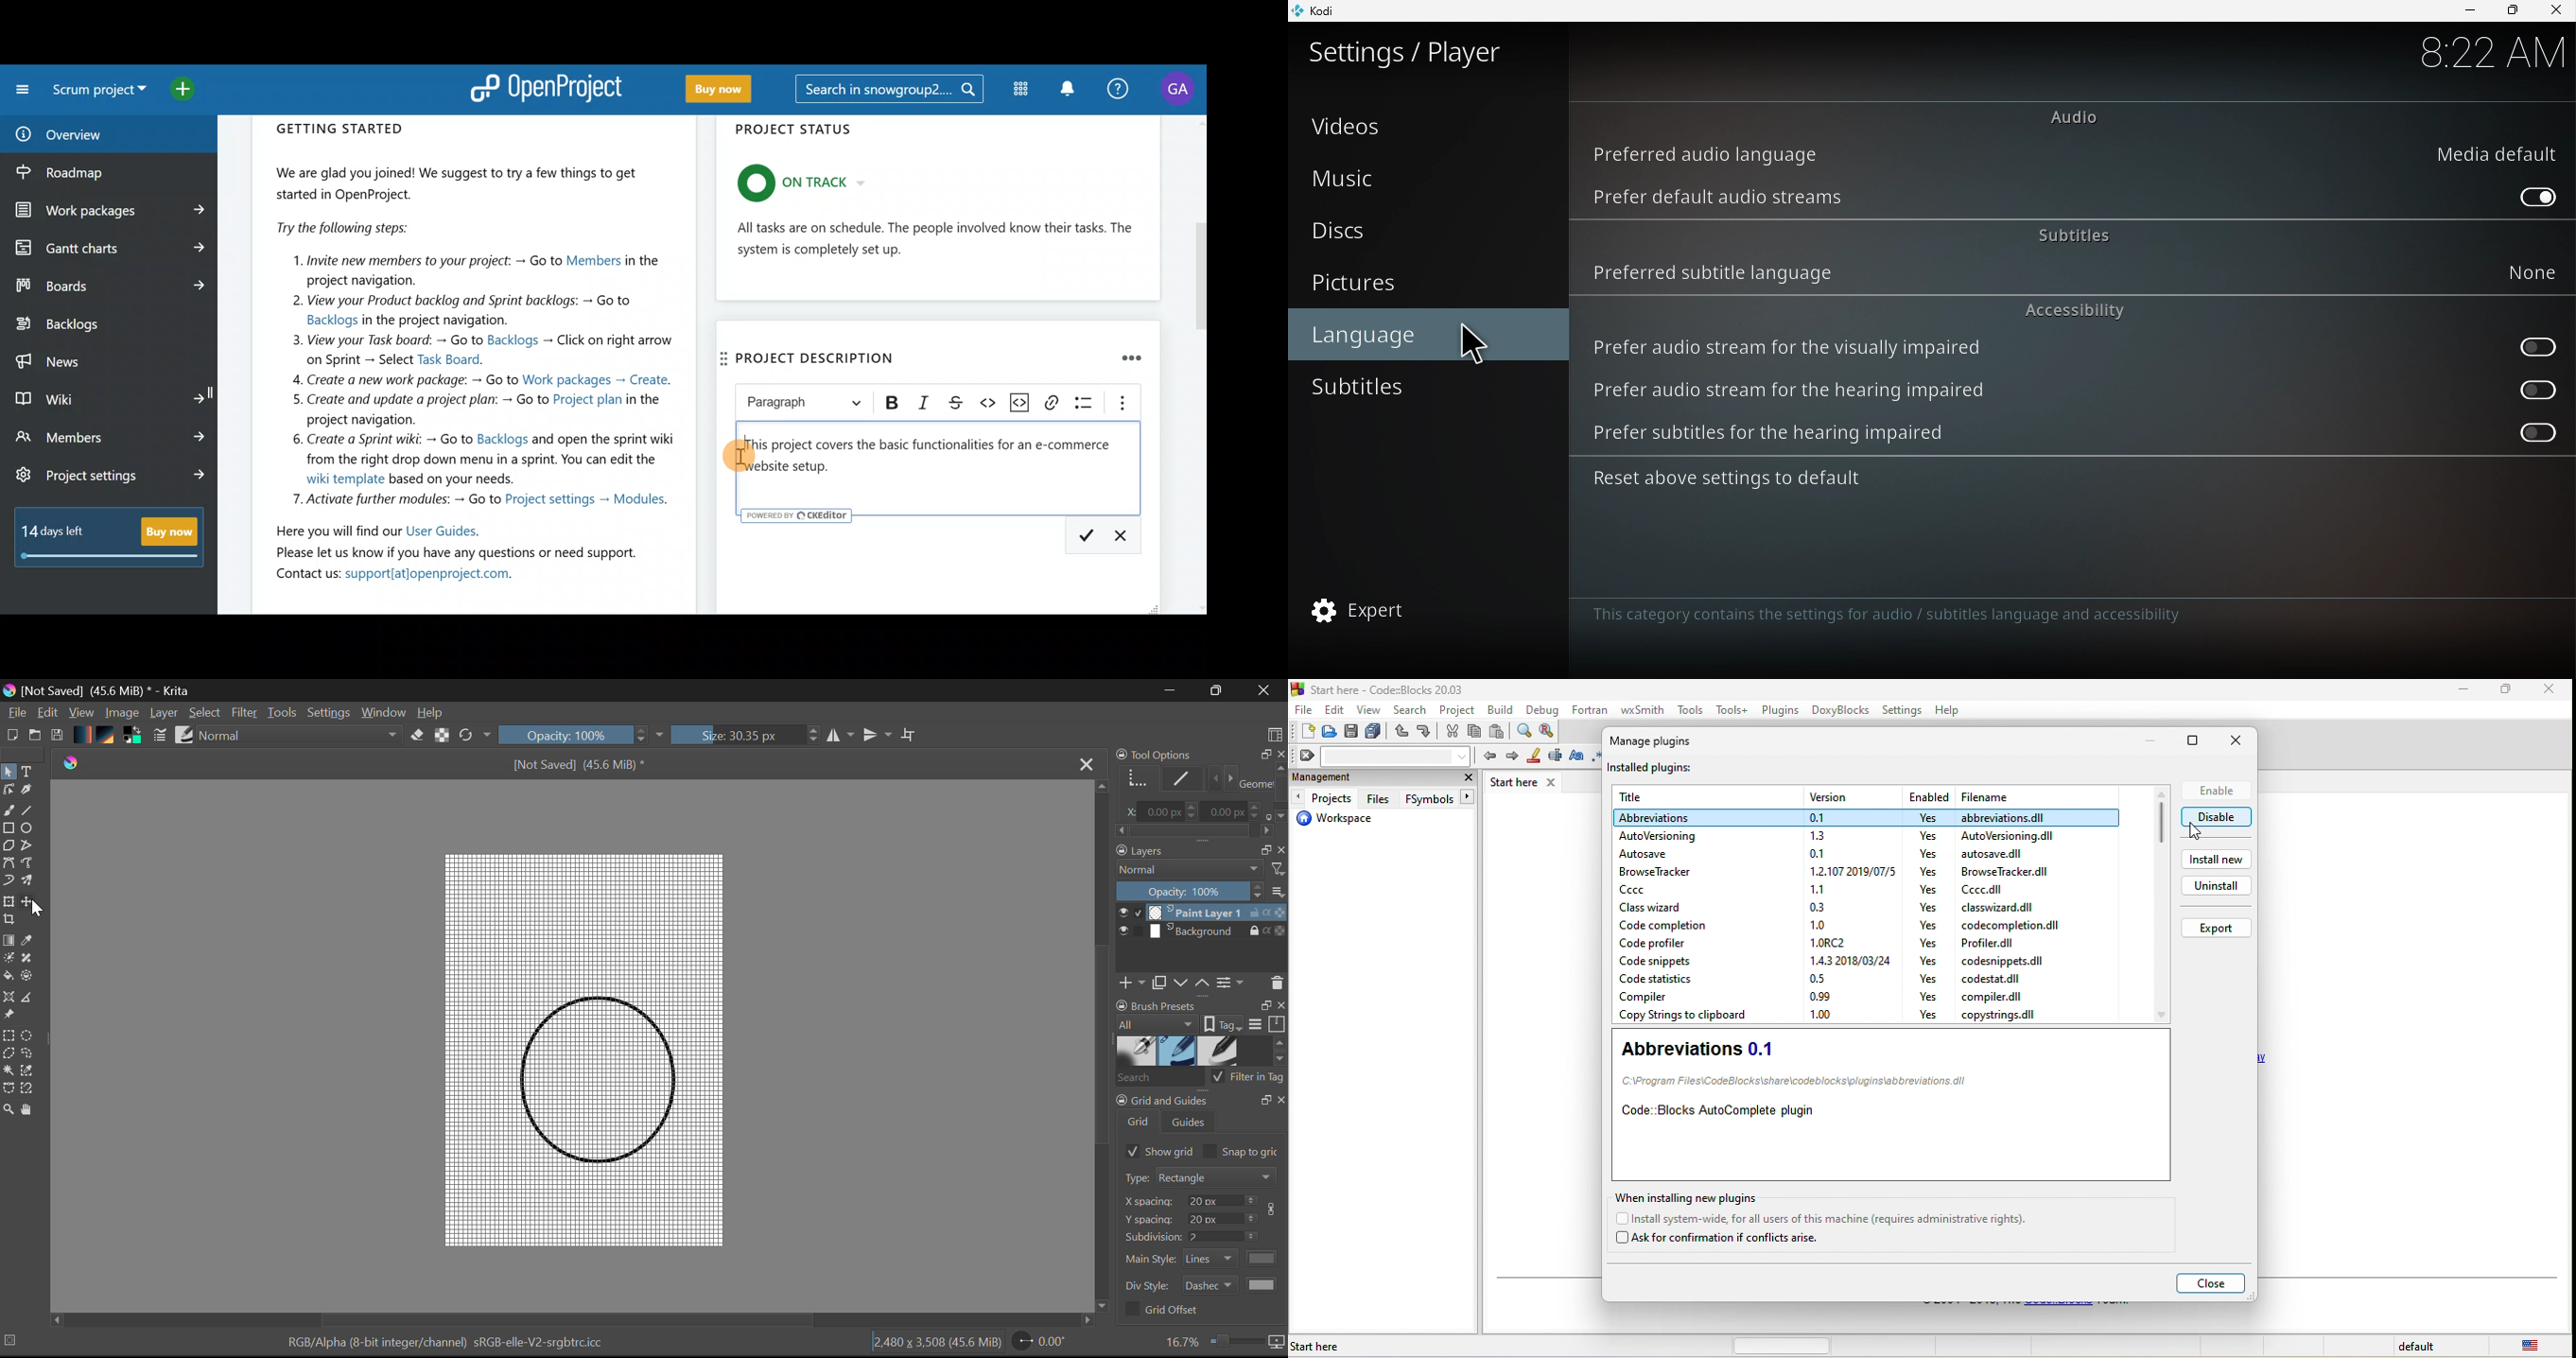 The image size is (2576, 1372). Describe the element at coordinates (1722, 1240) in the screenshot. I see `ask for confirmation if conflicts arise` at that location.